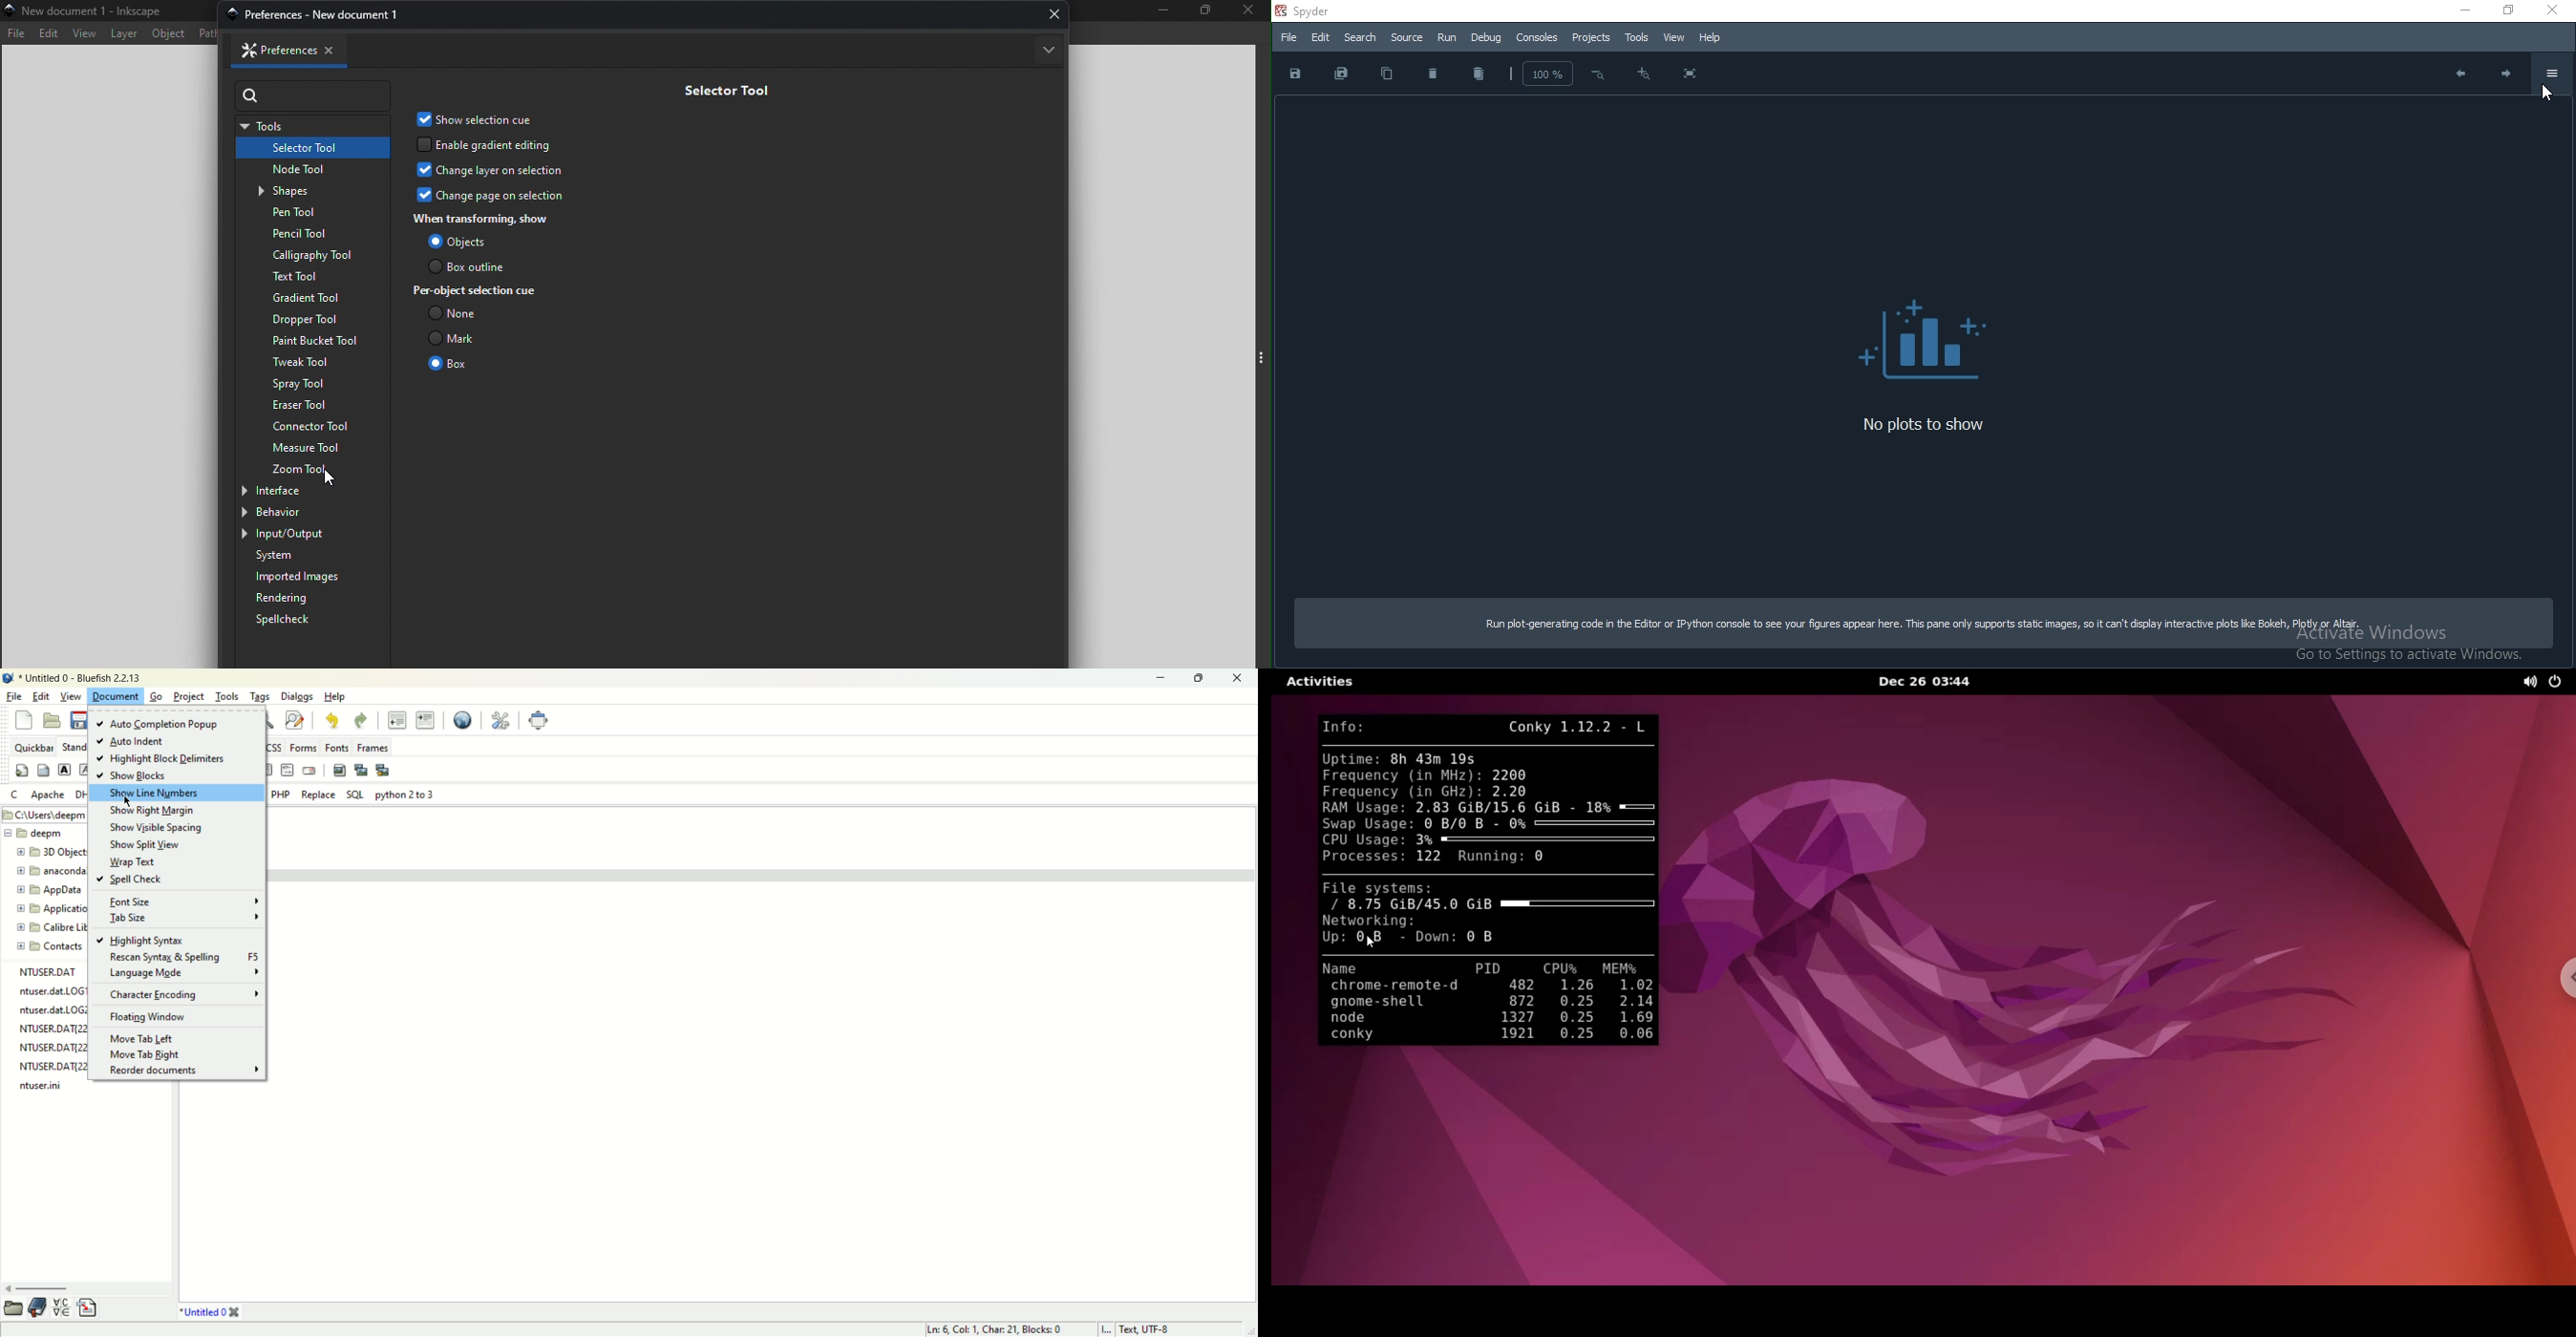  Describe the element at coordinates (295, 533) in the screenshot. I see `Input/output` at that location.